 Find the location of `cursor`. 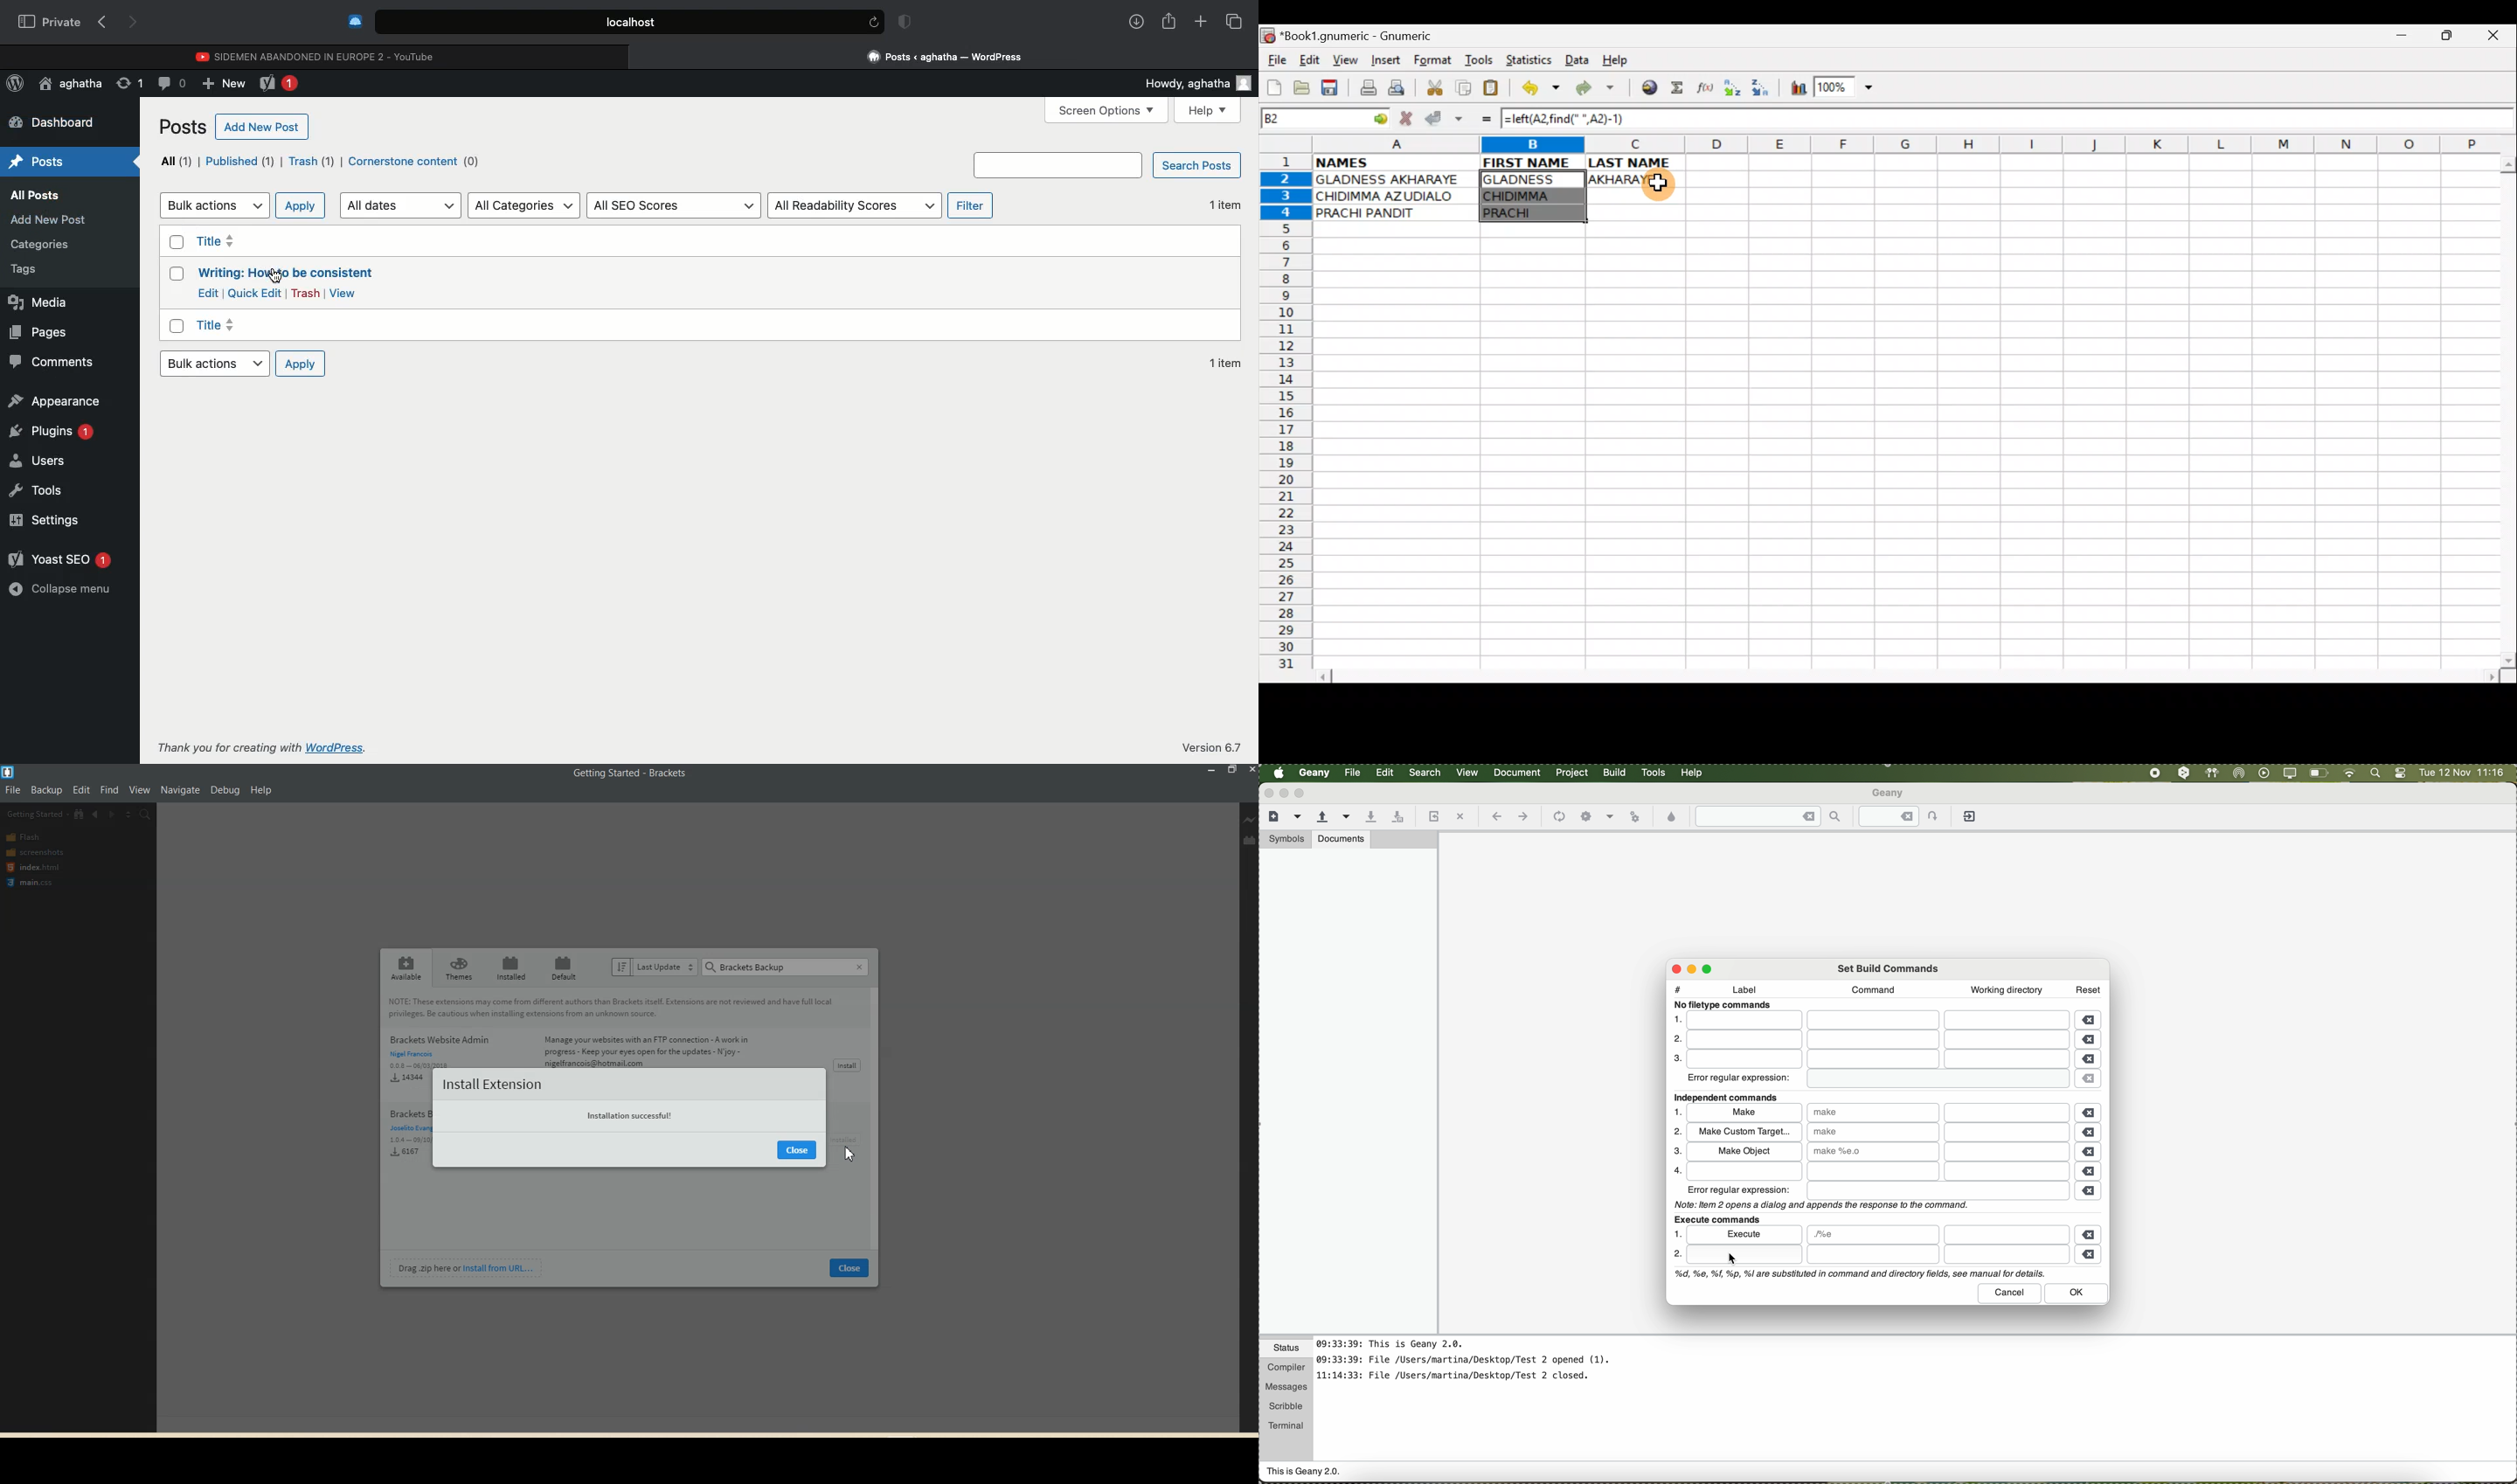

cursor is located at coordinates (274, 275).